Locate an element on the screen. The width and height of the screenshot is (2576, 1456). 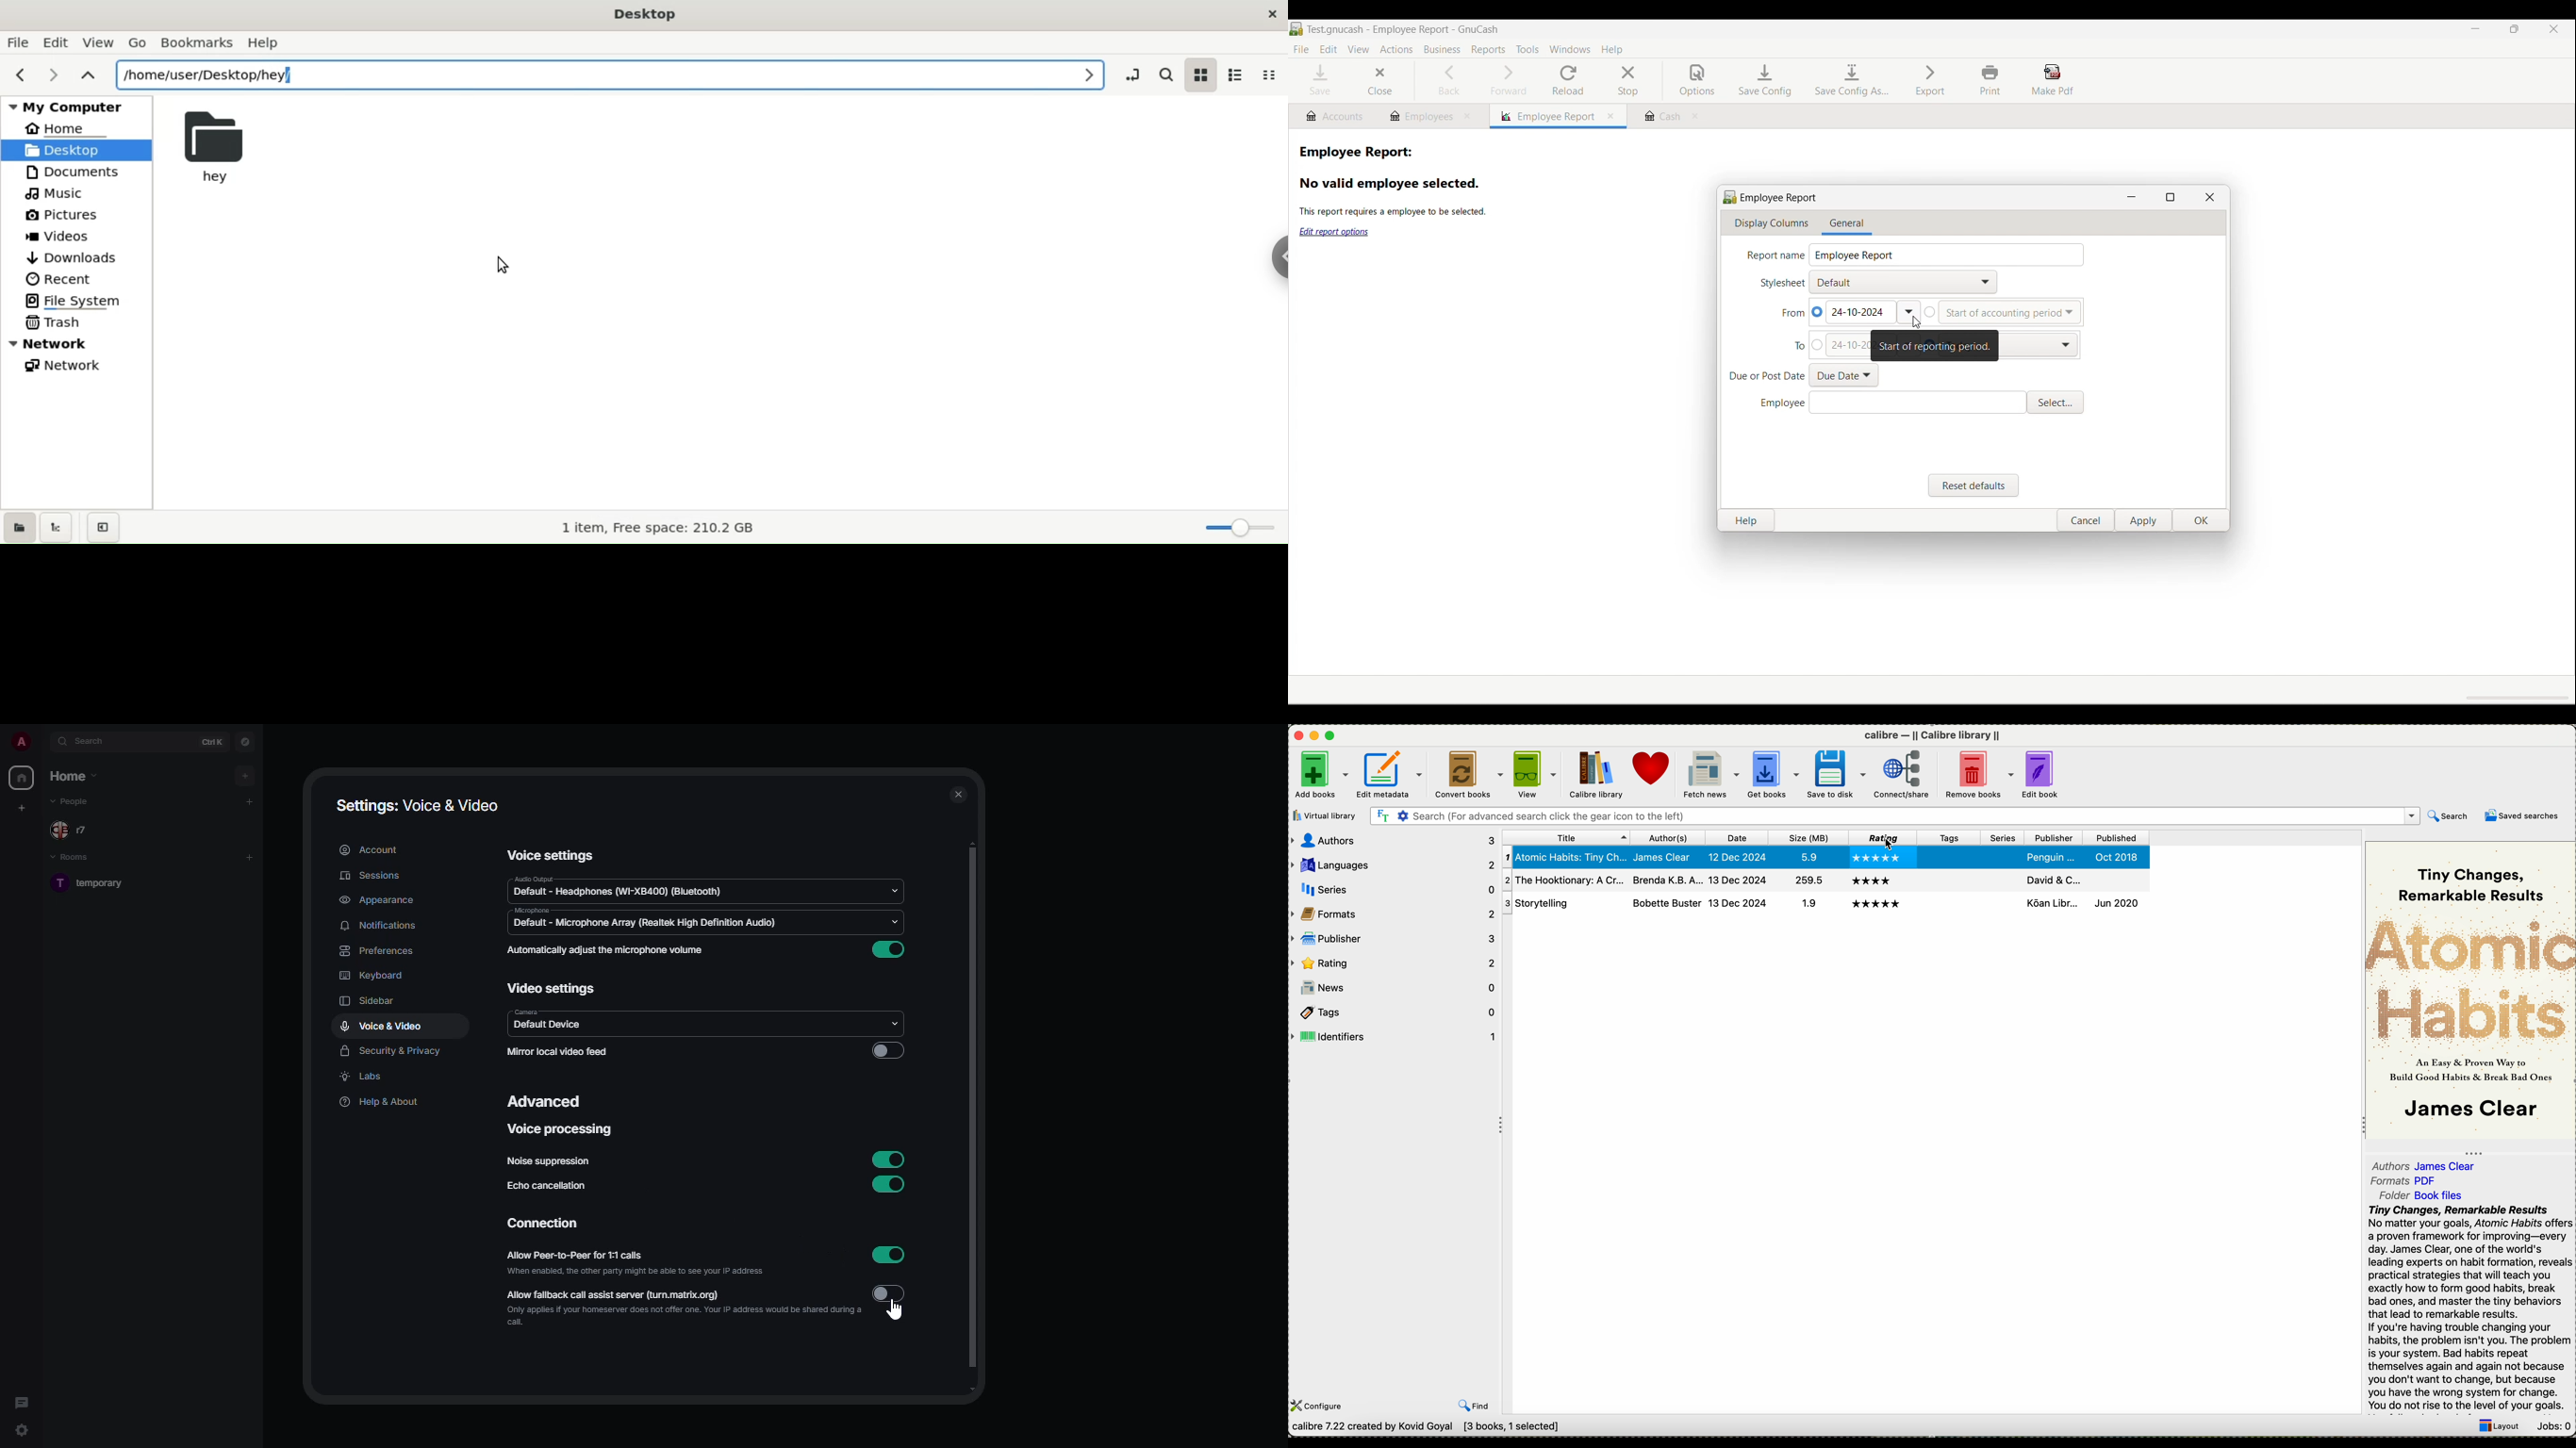
david & c... is located at coordinates (2054, 879).